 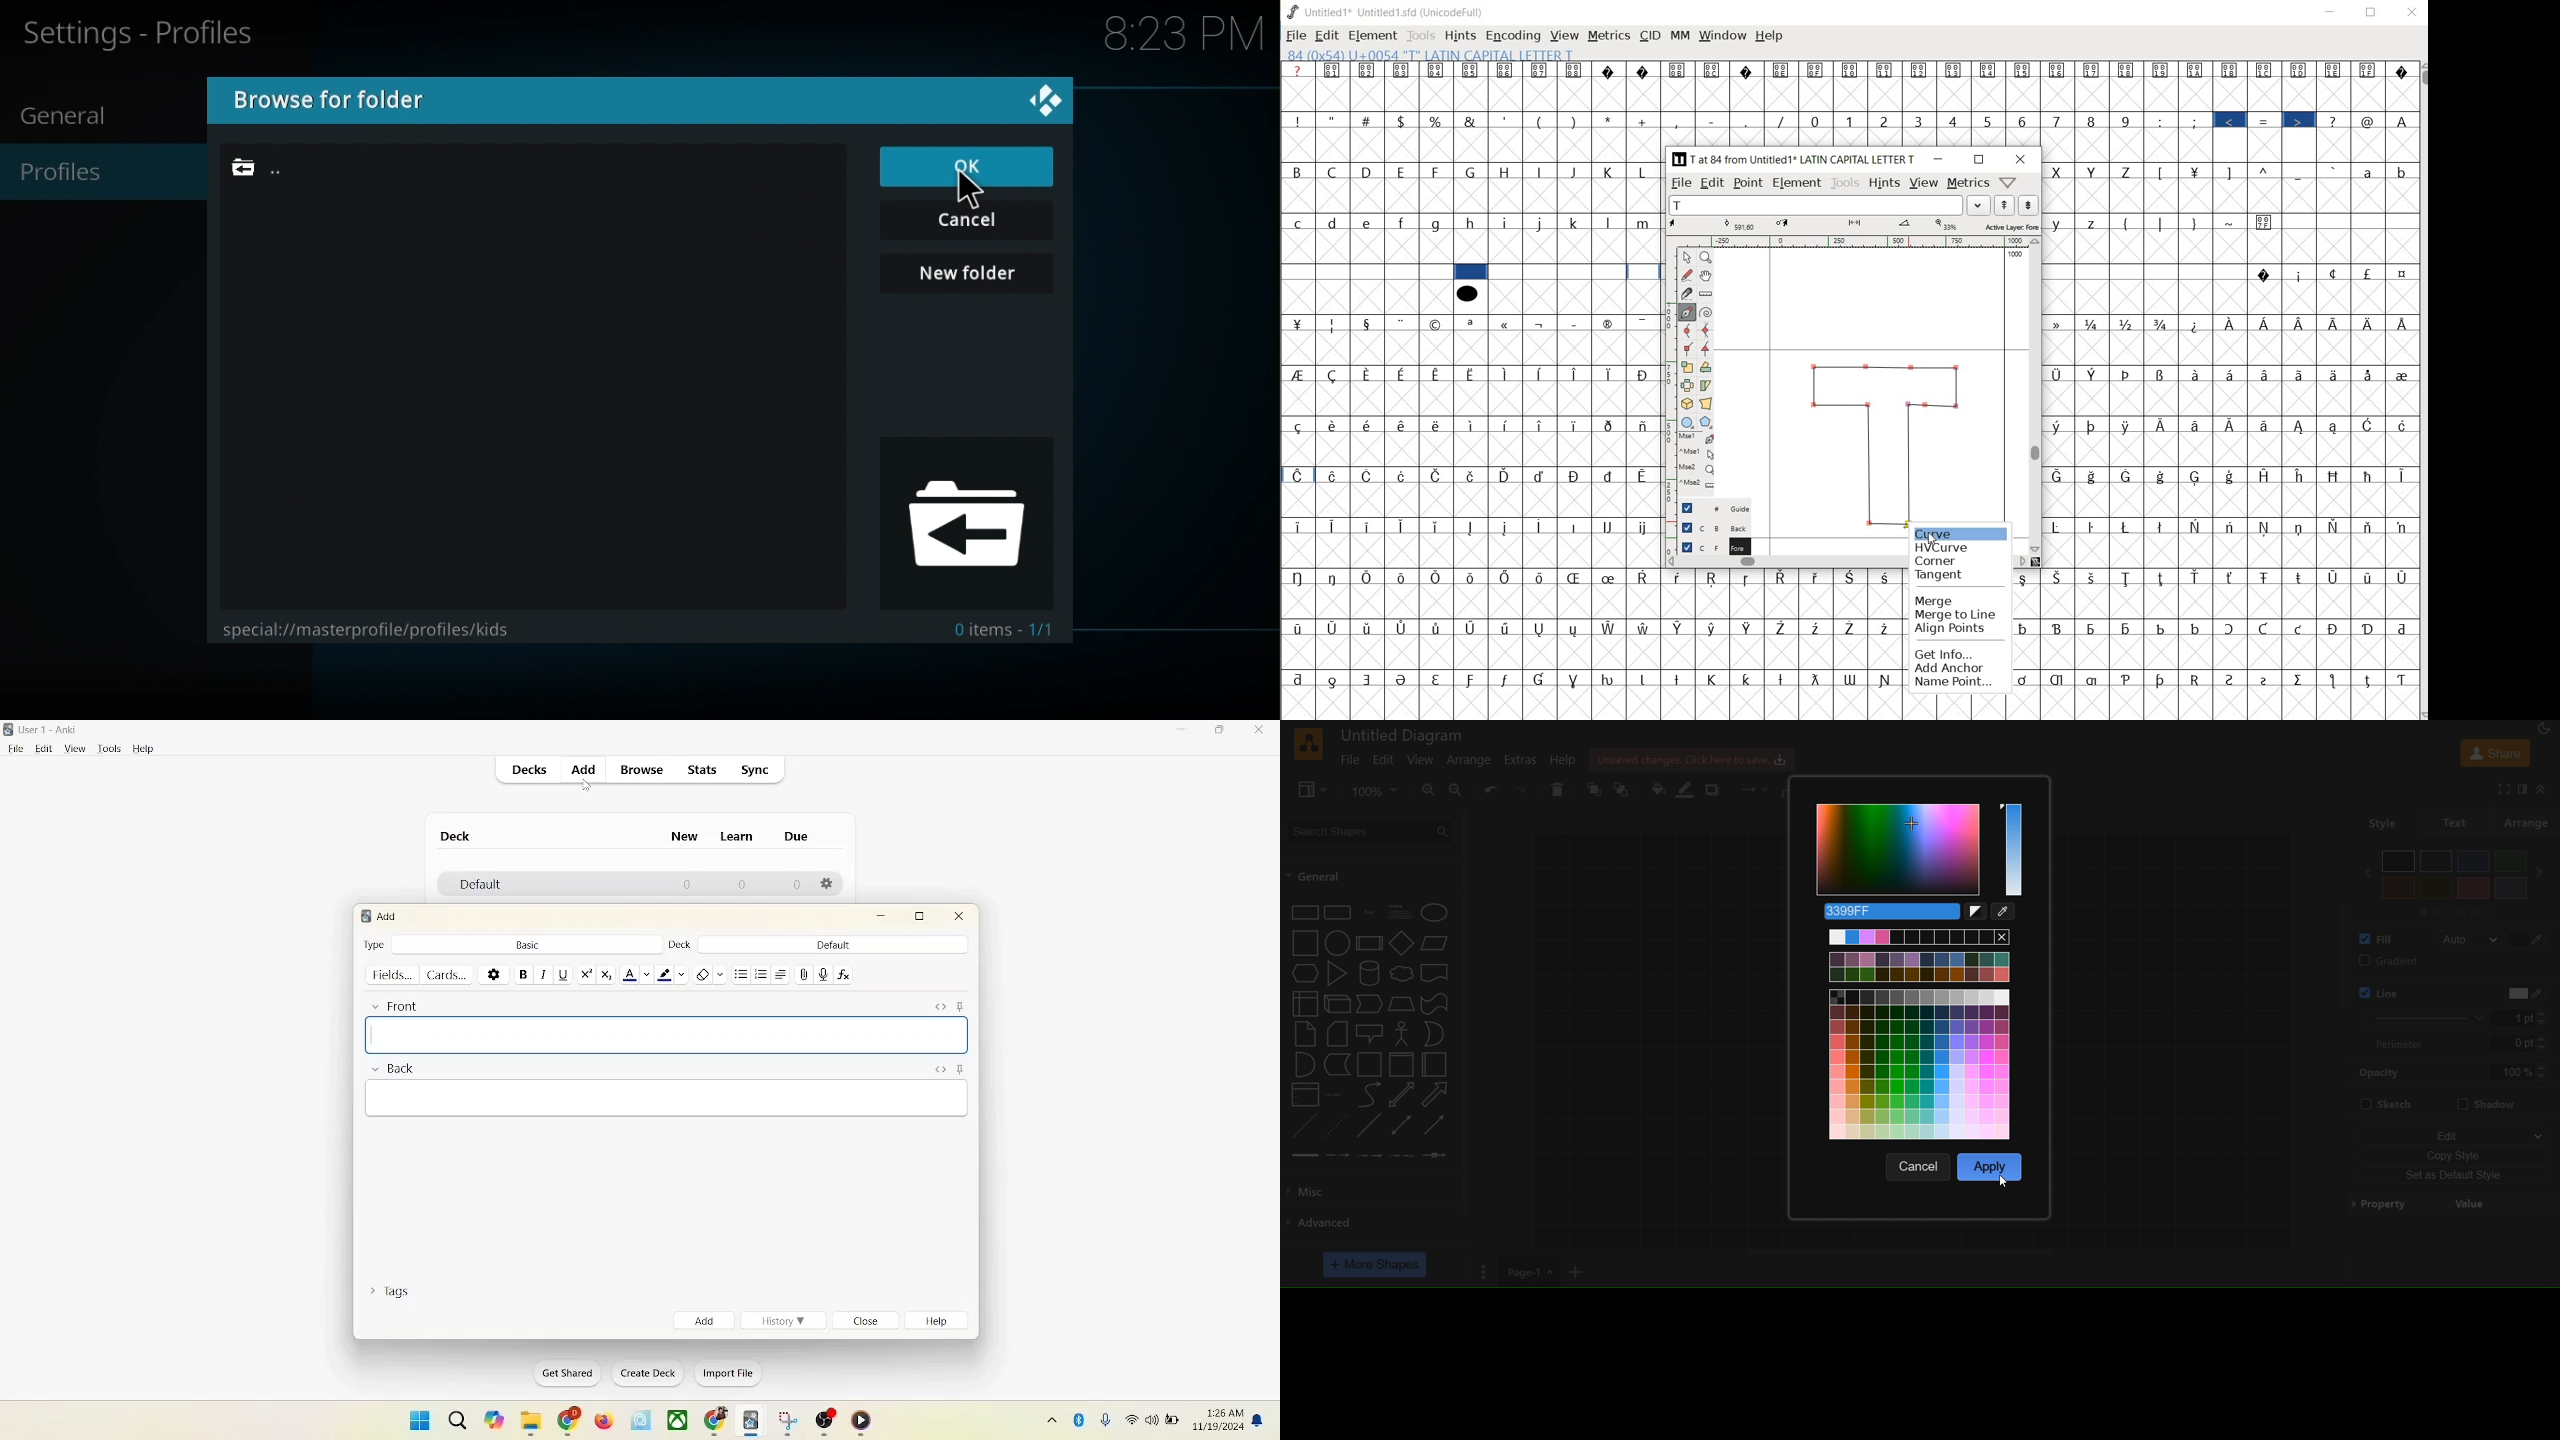 What do you see at coordinates (1260, 731) in the screenshot?
I see `close` at bounding box center [1260, 731].